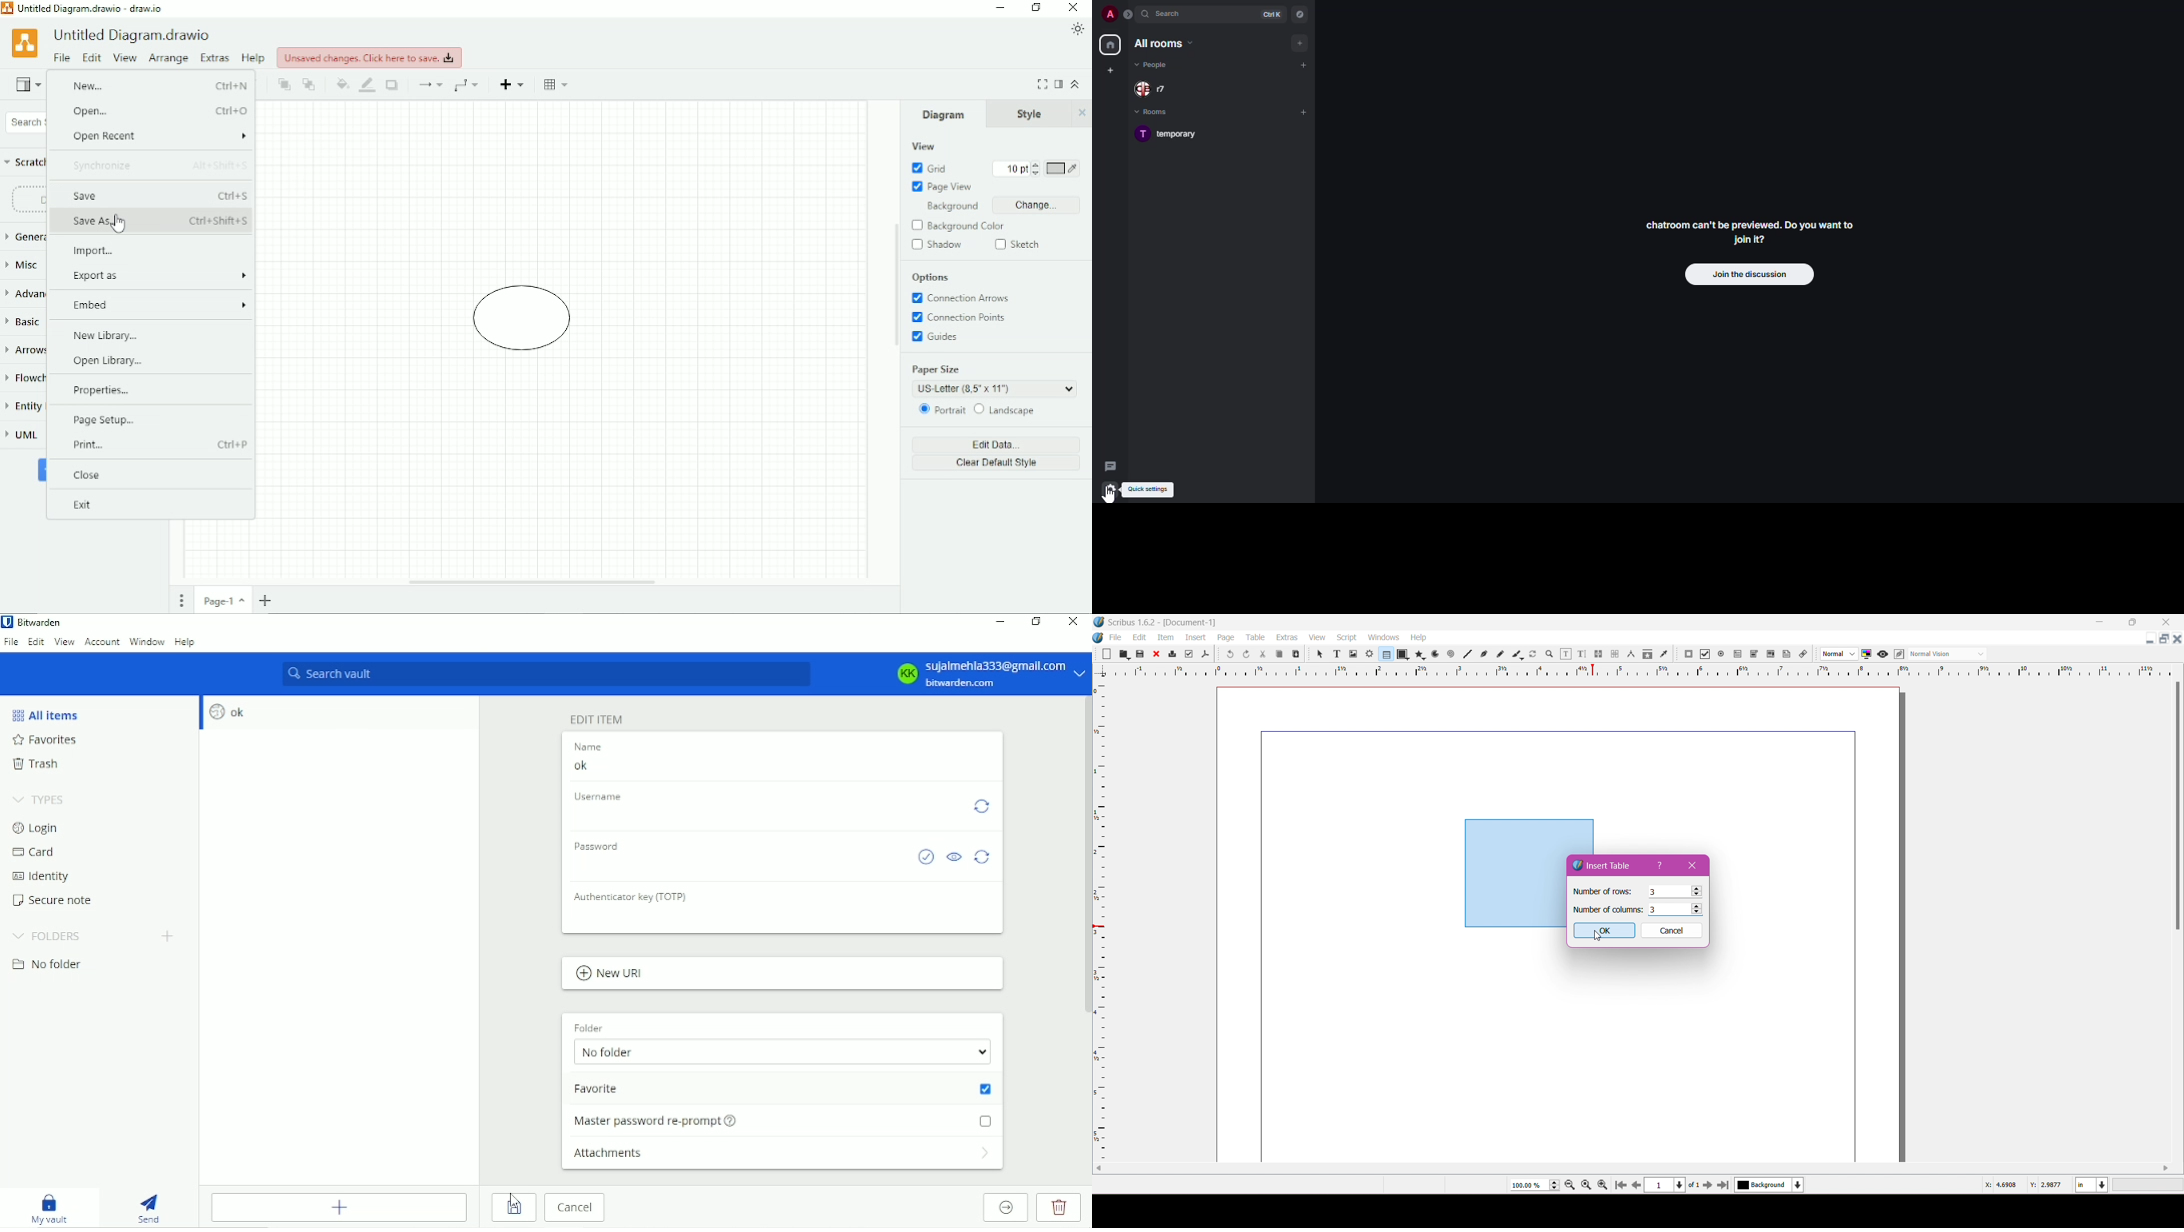 This screenshot has width=2184, height=1232. What do you see at coordinates (57, 900) in the screenshot?
I see `Secure note` at bounding box center [57, 900].